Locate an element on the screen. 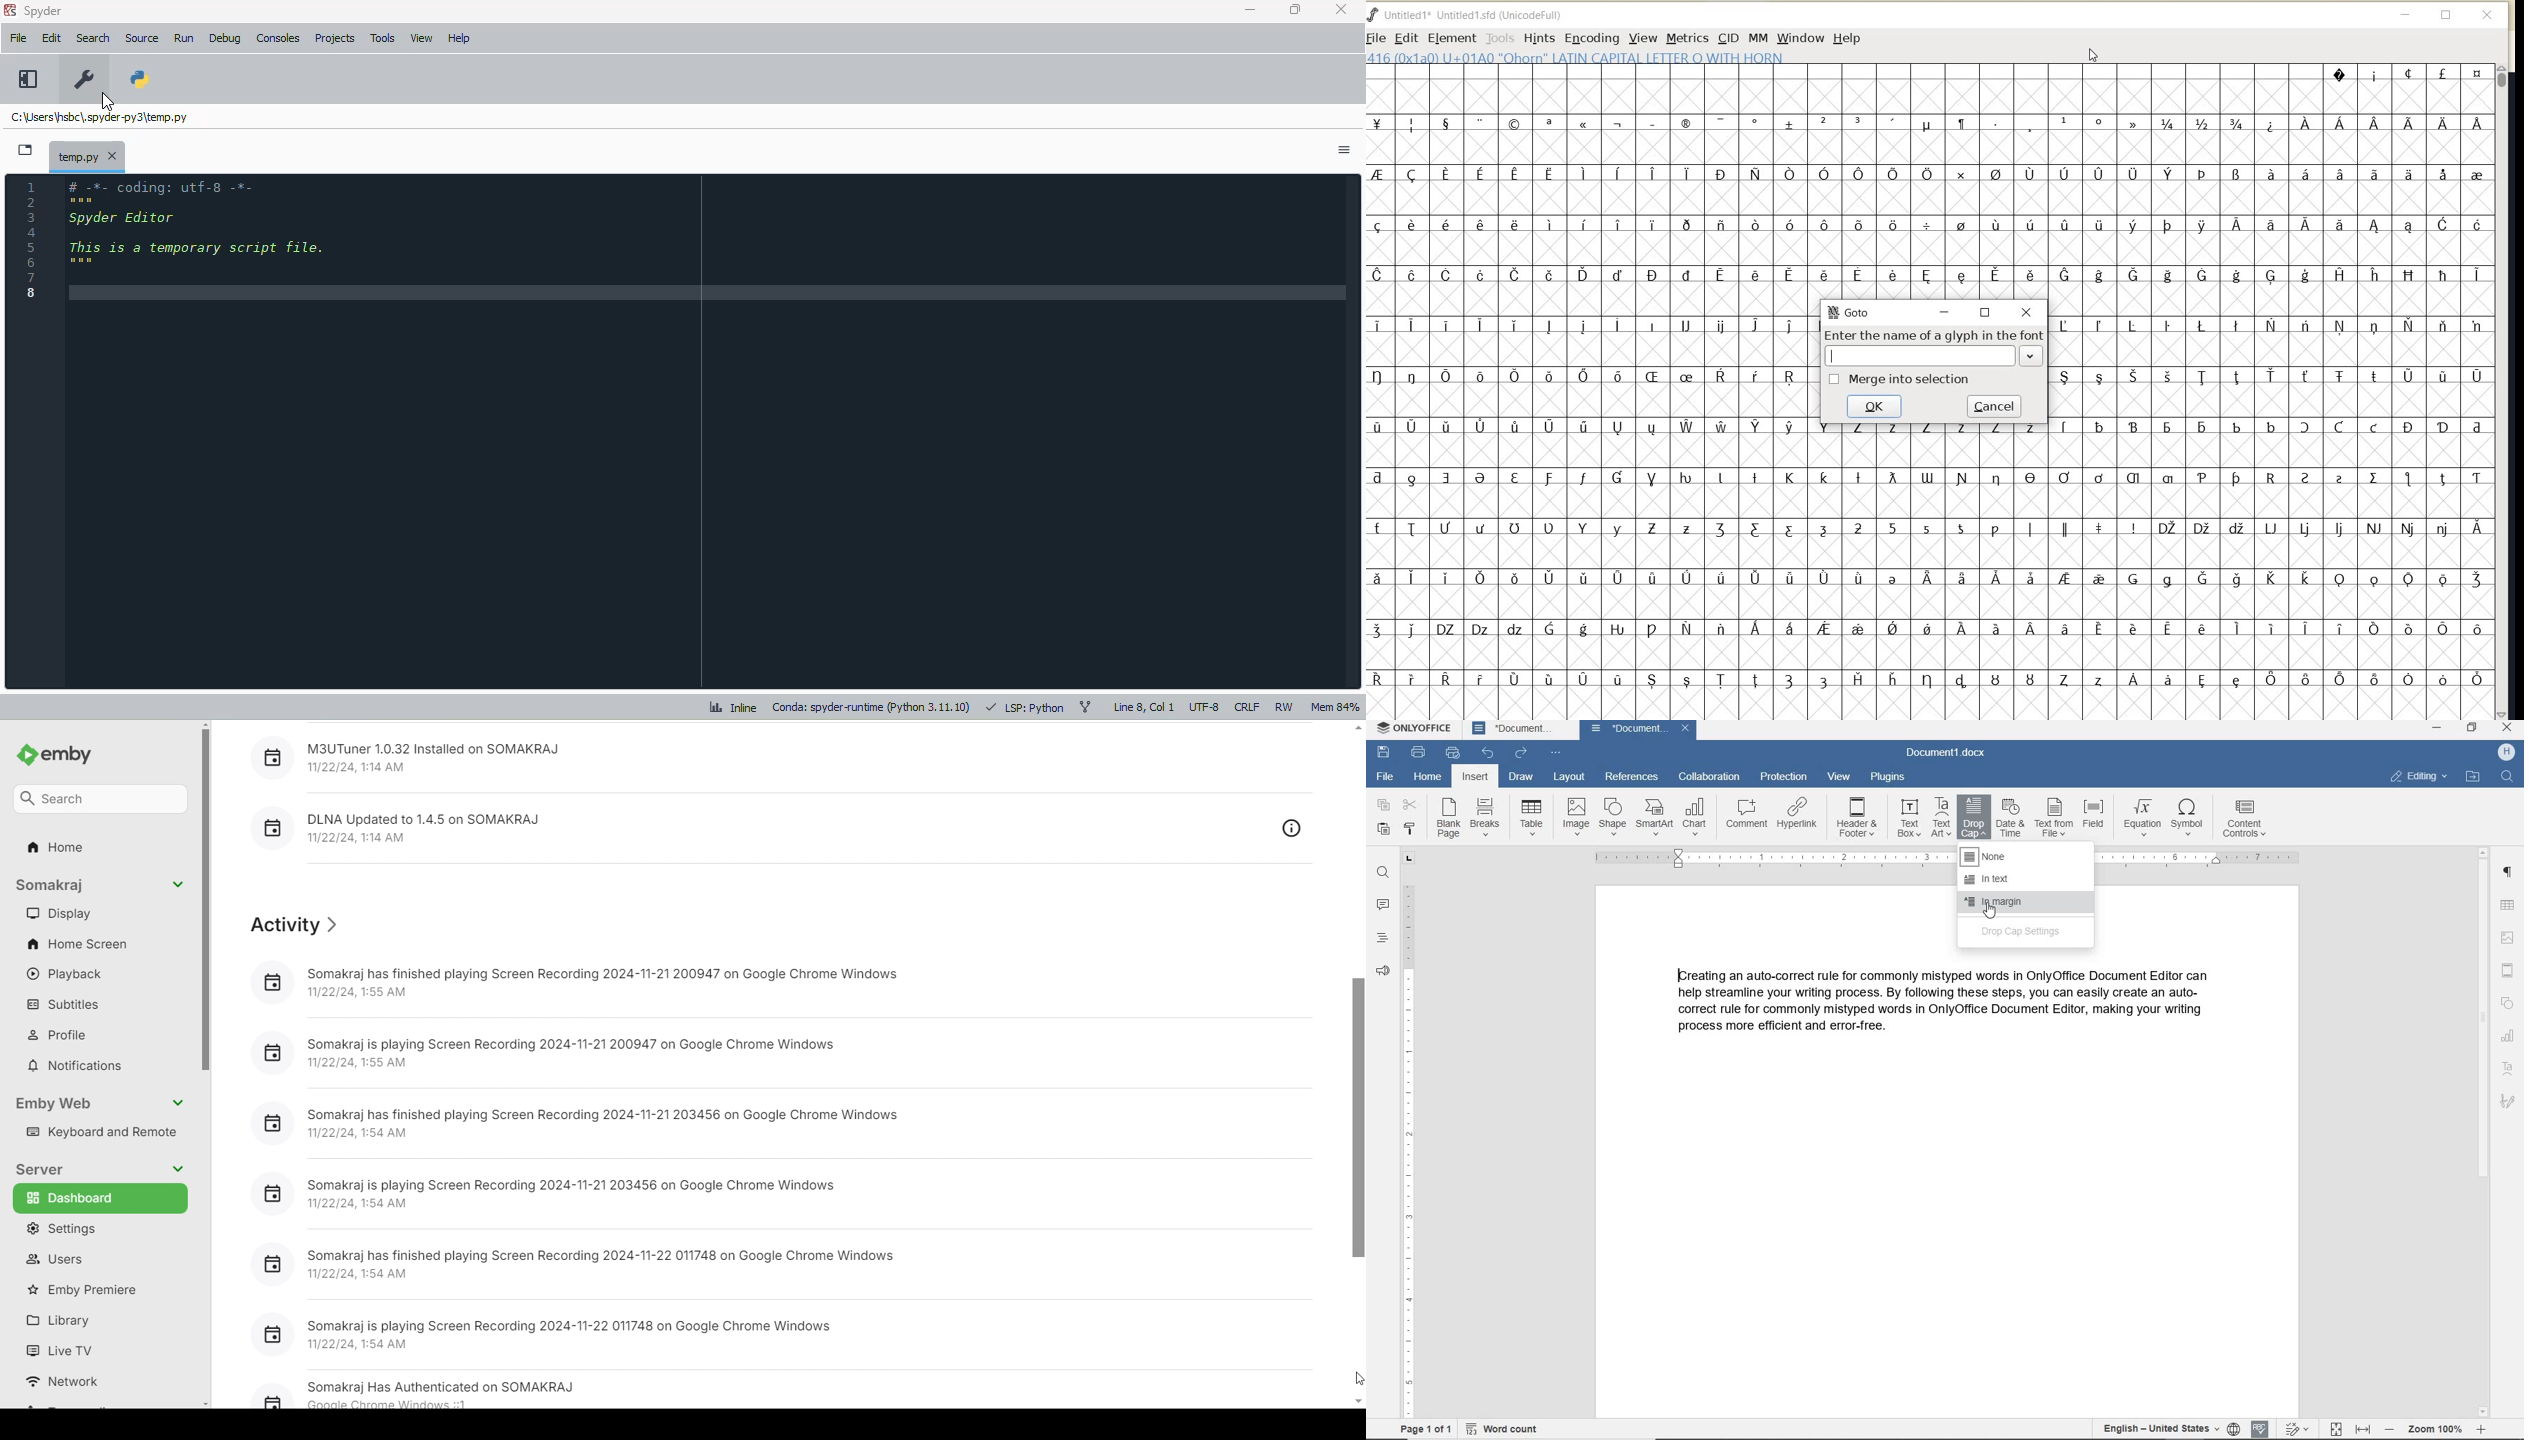 Image resolution: width=2548 pixels, height=1456 pixels. signature is located at coordinates (2509, 1101).